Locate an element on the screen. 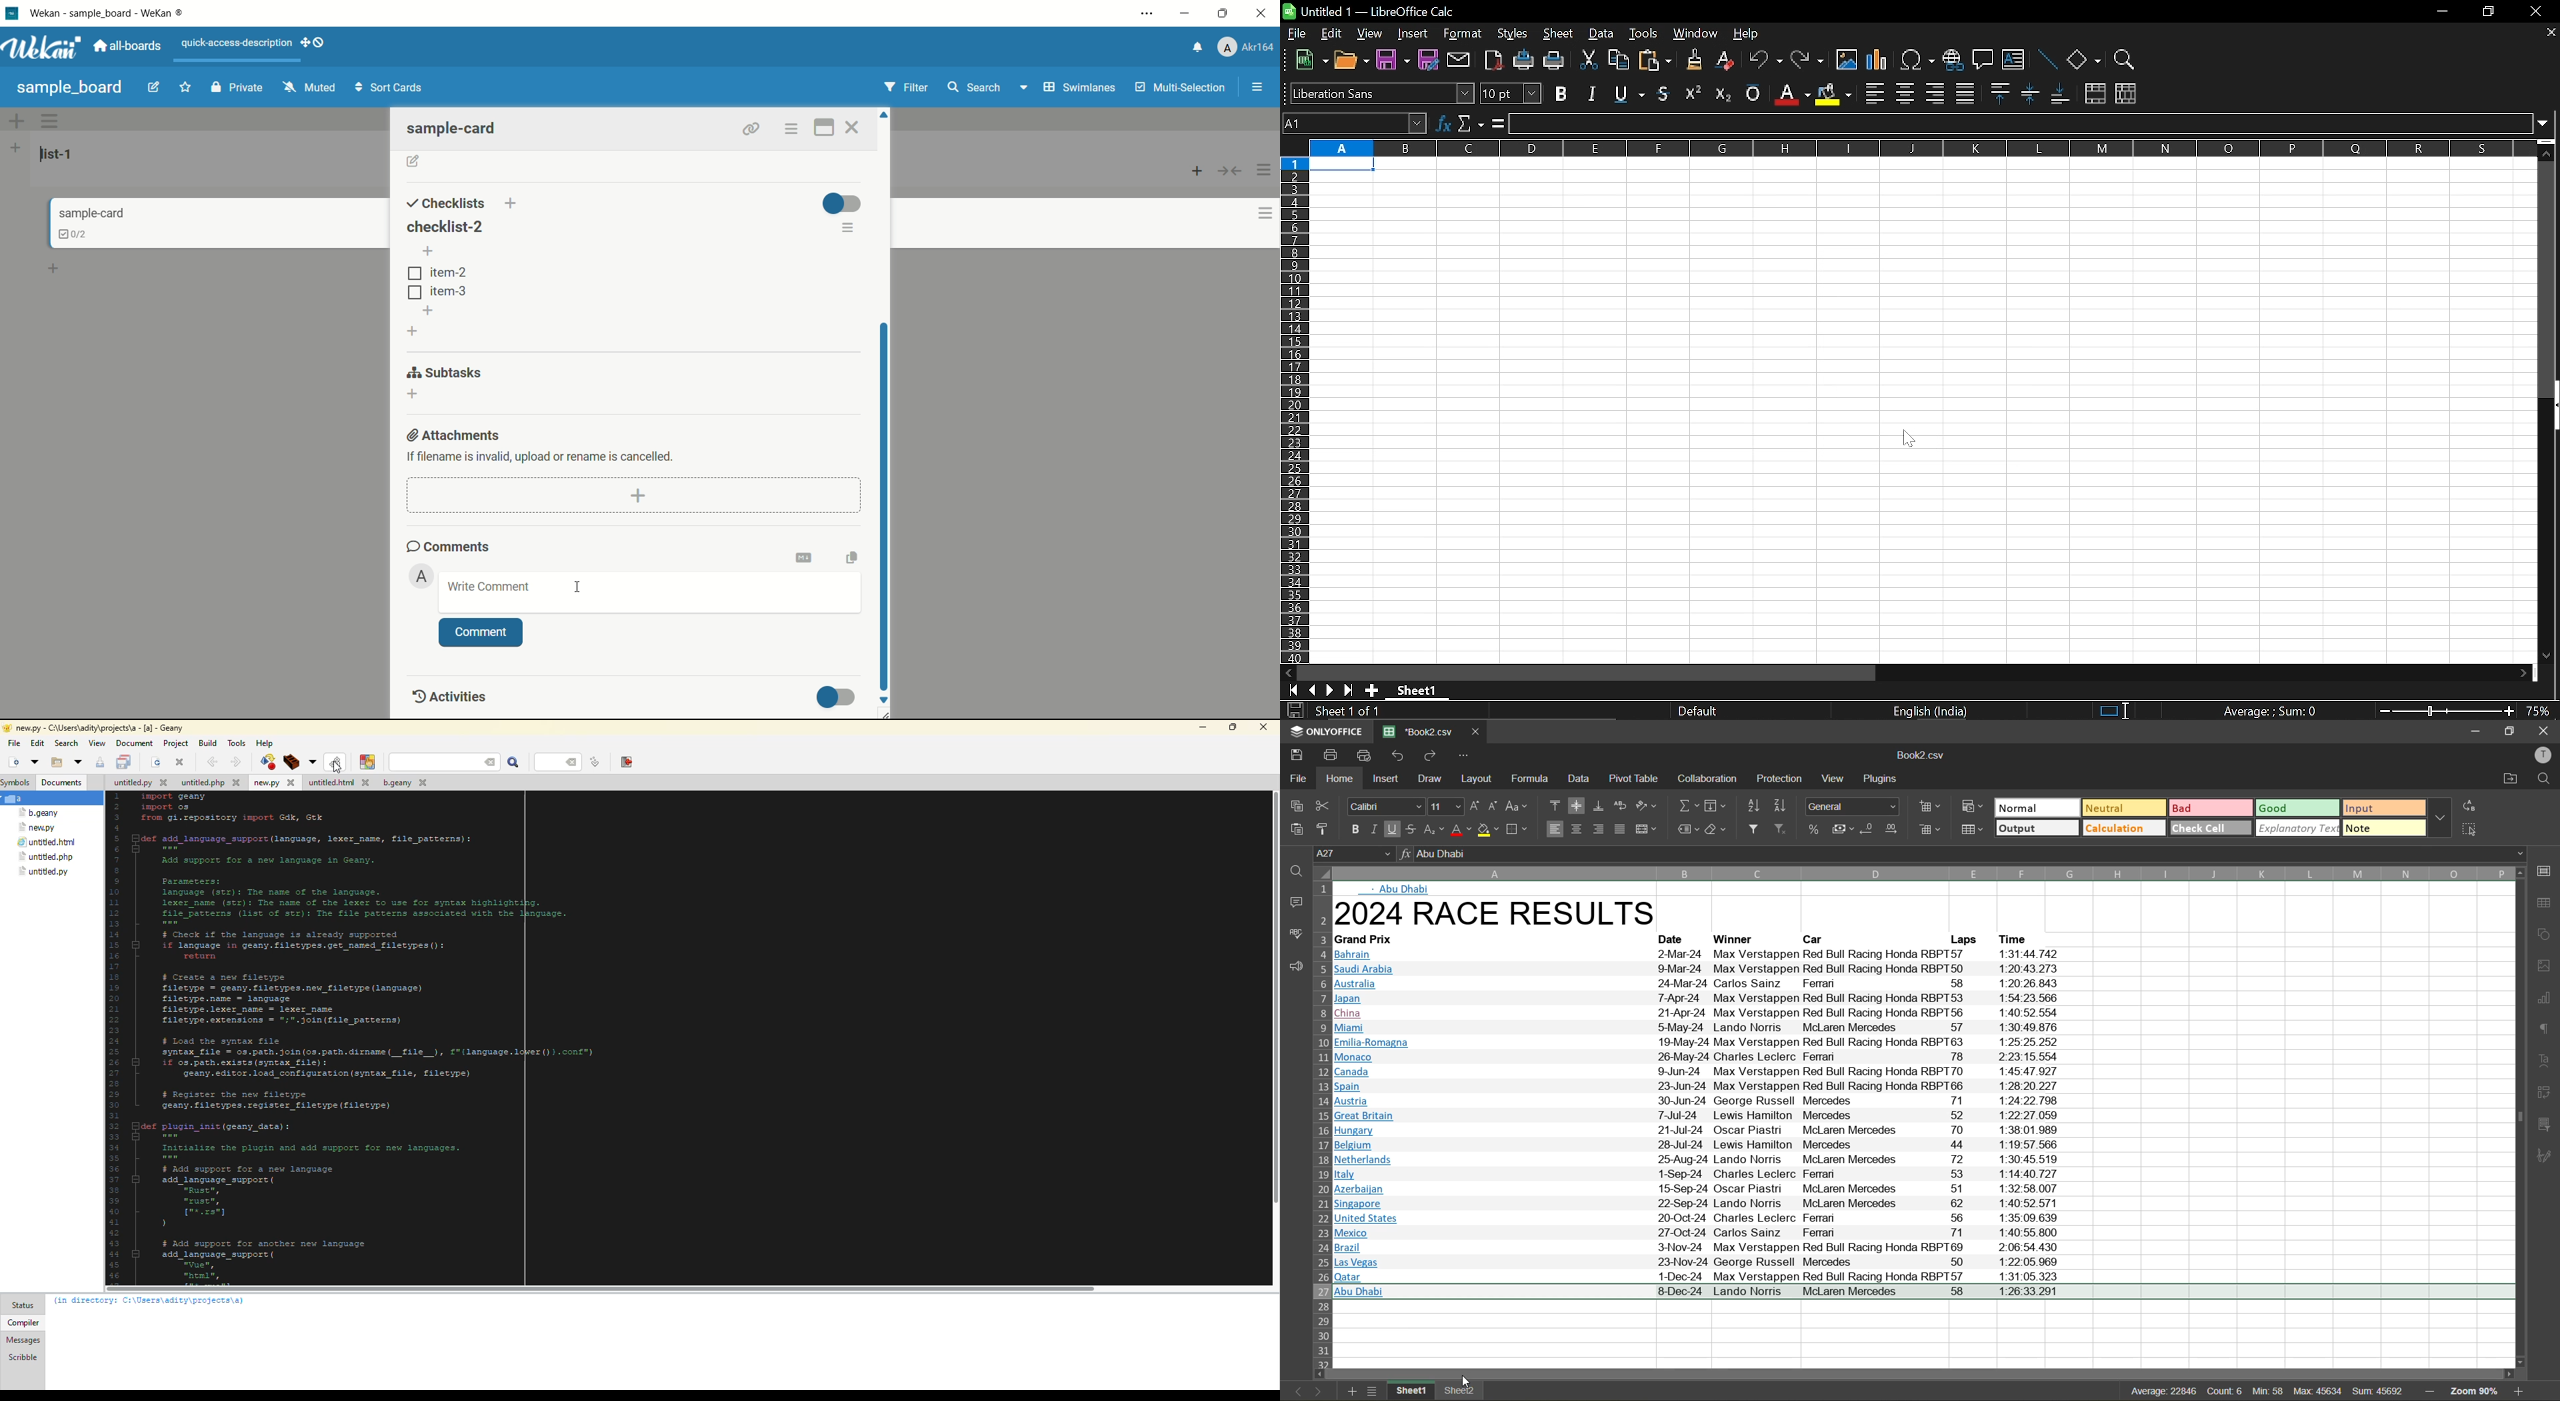  undo is located at coordinates (1766, 62).